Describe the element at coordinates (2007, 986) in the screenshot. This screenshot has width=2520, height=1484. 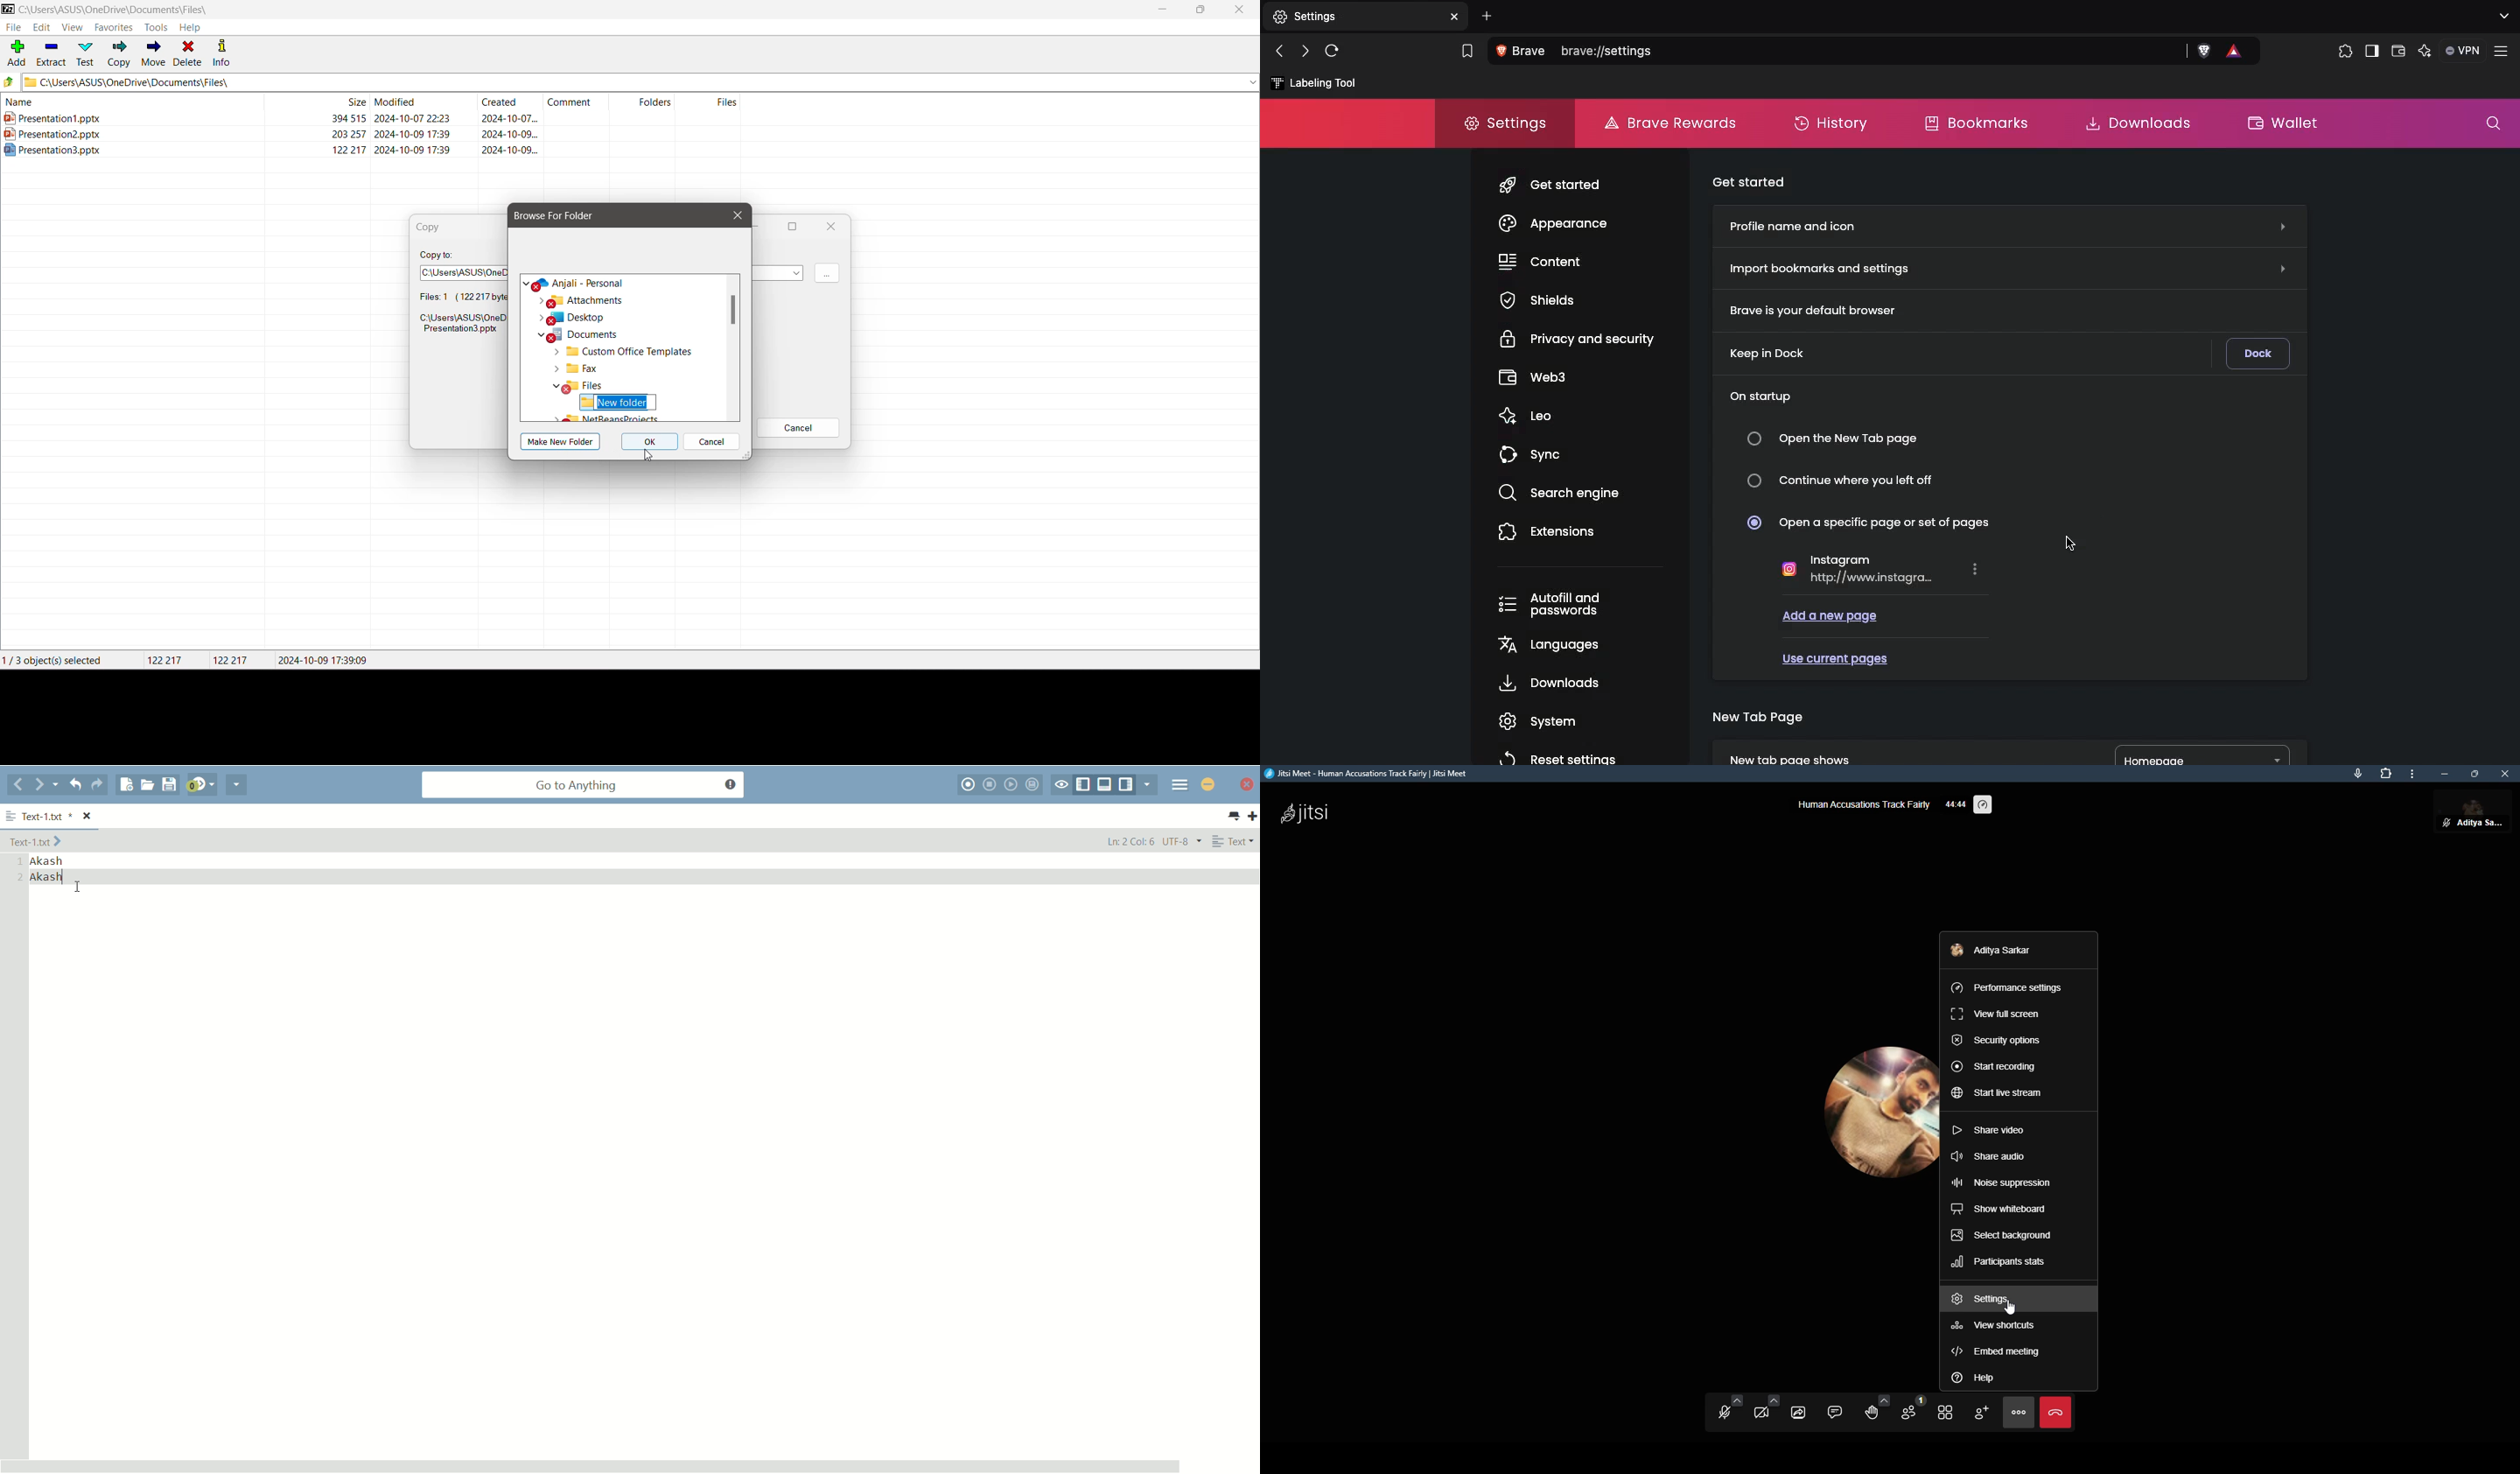
I see `performance setting` at that location.